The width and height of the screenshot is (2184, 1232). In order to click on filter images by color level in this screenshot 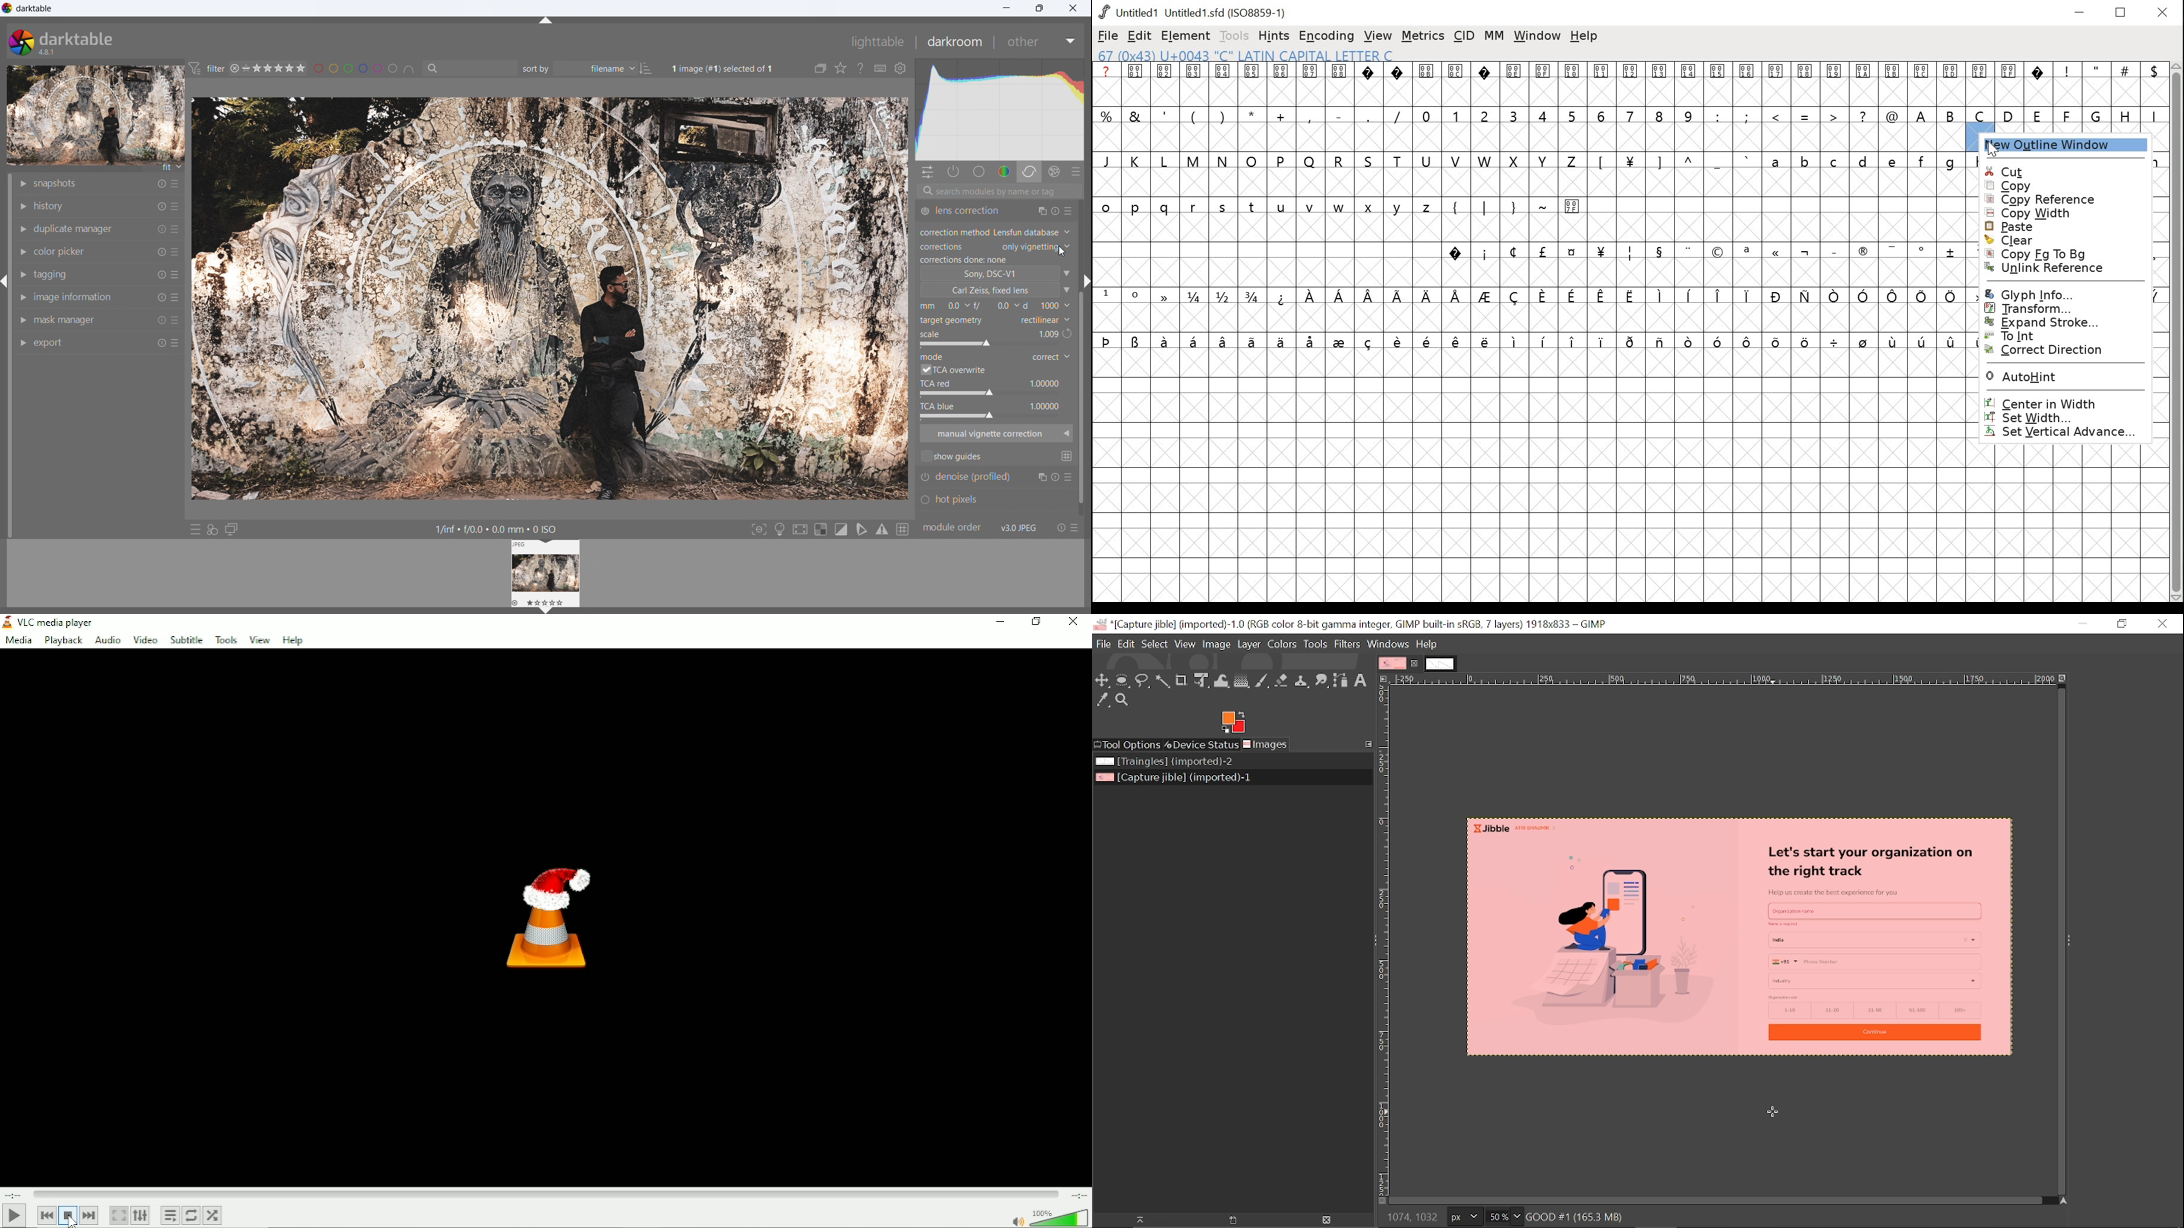, I will do `click(364, 69)`.